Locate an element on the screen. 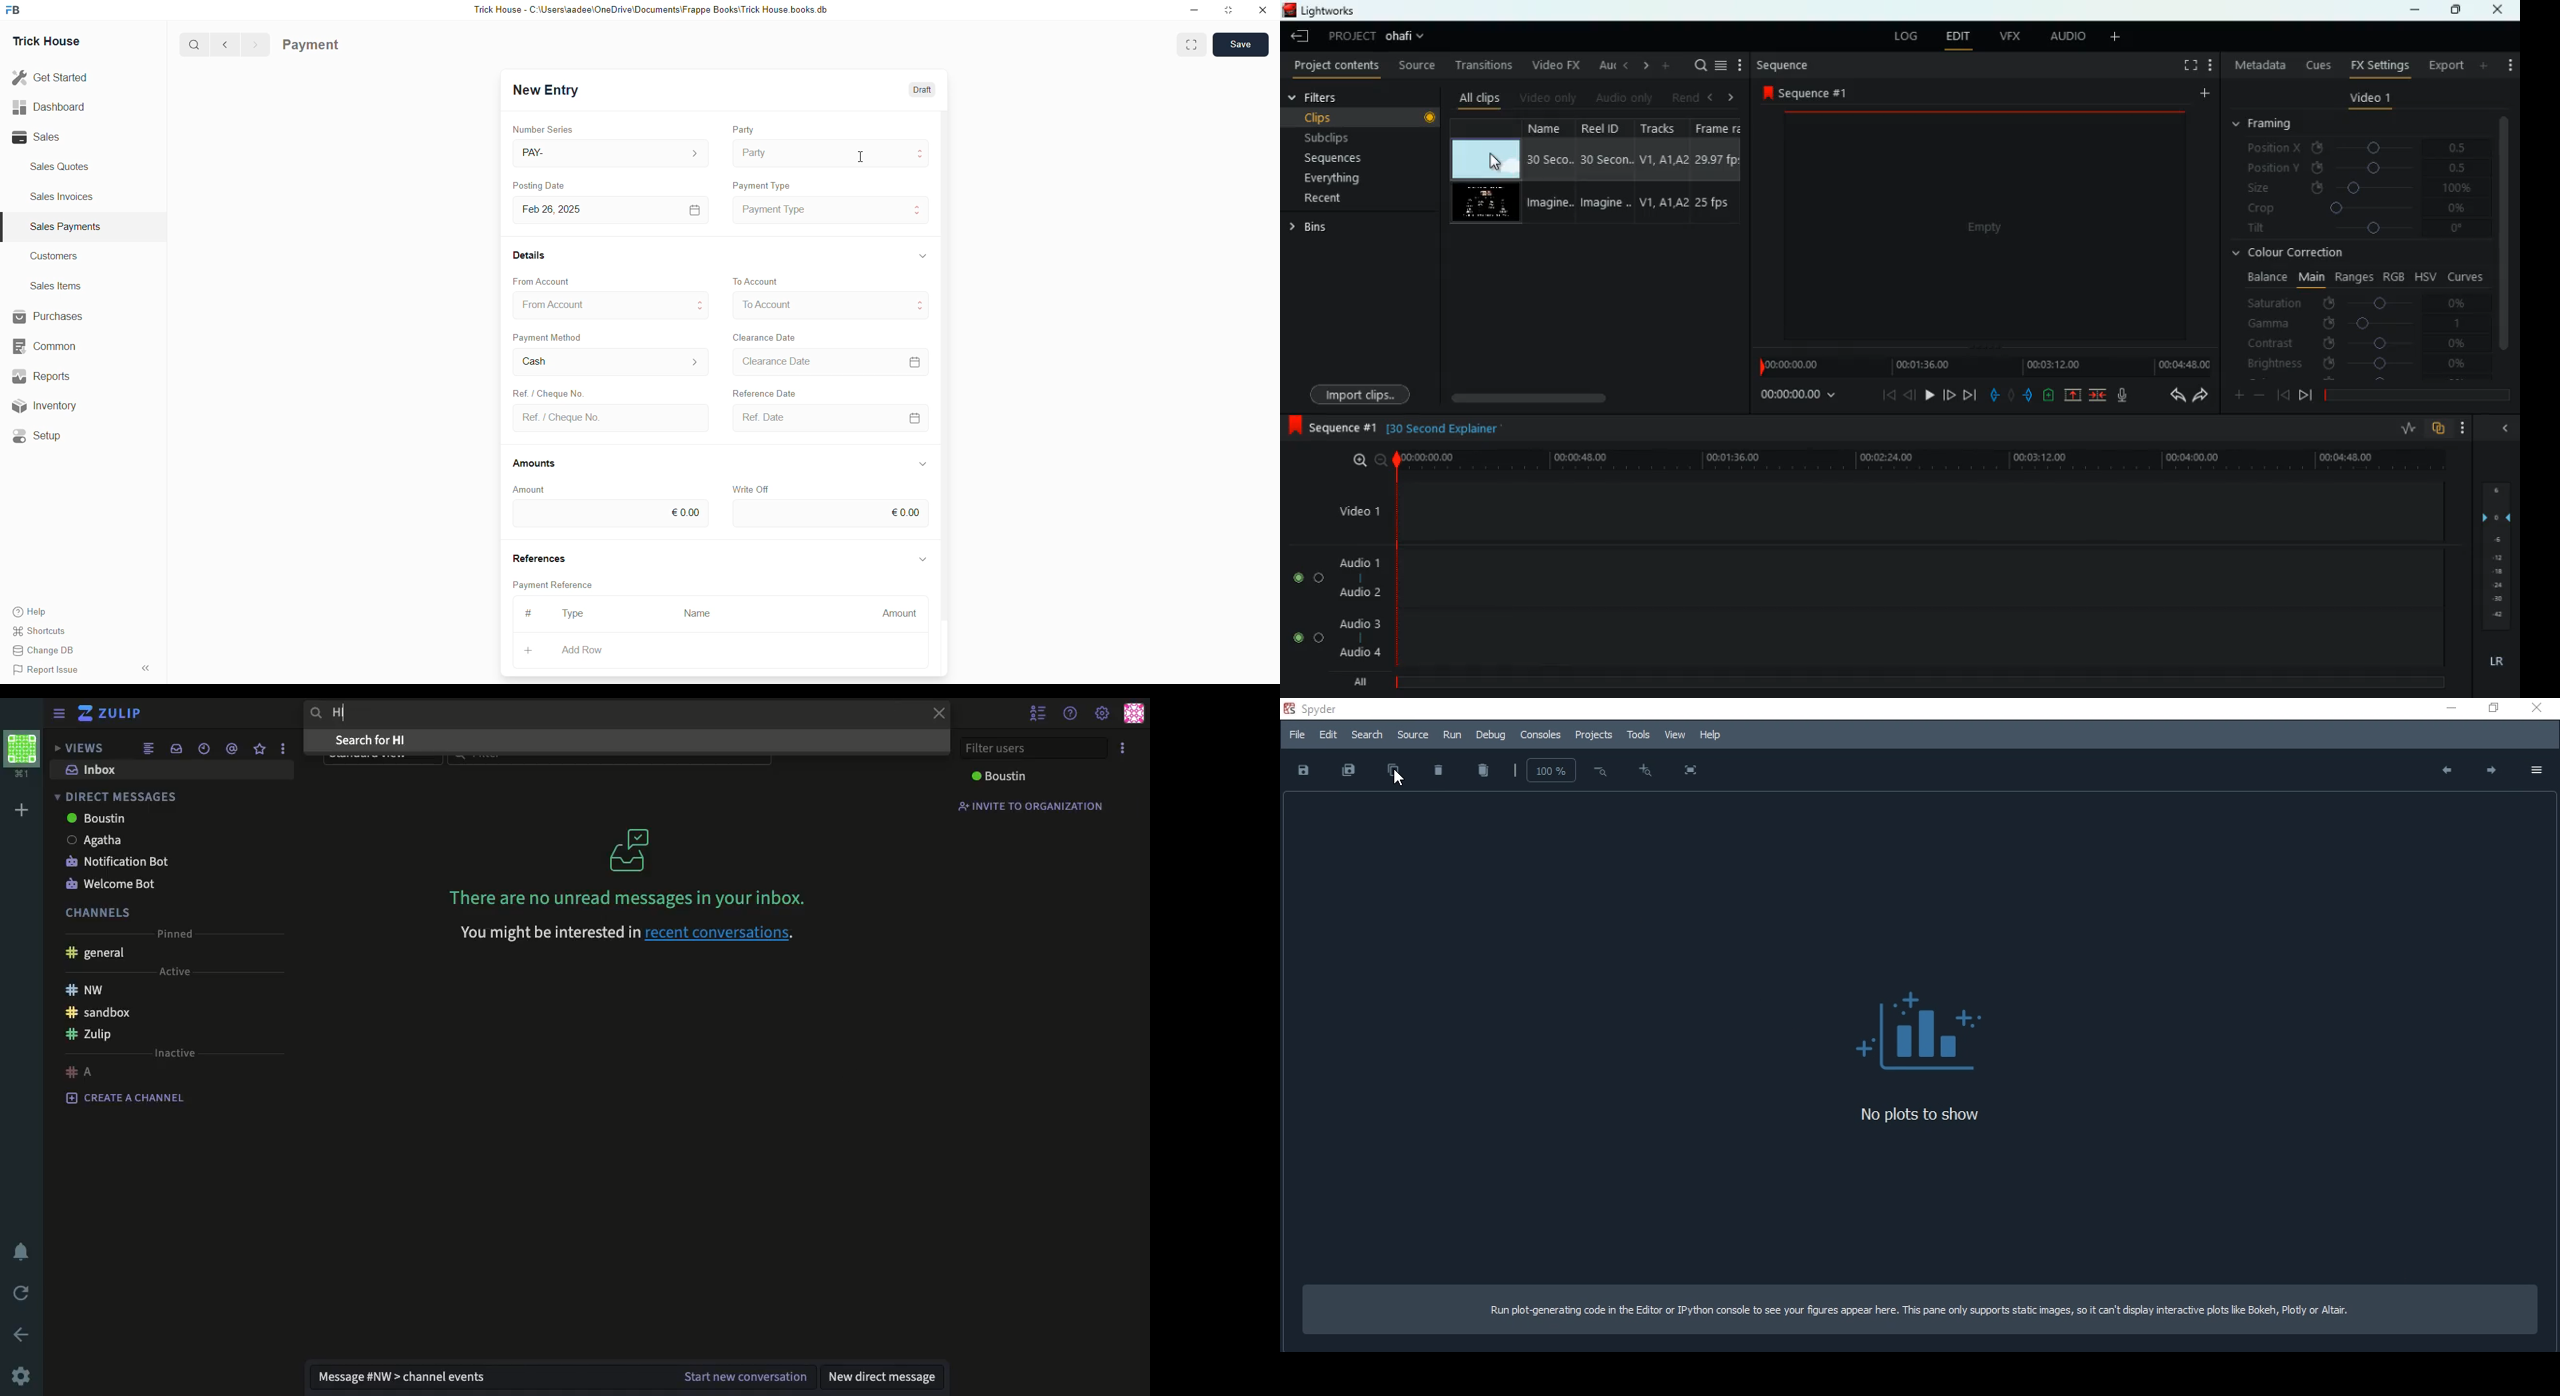  inbox is located at coordinates (176, 748).